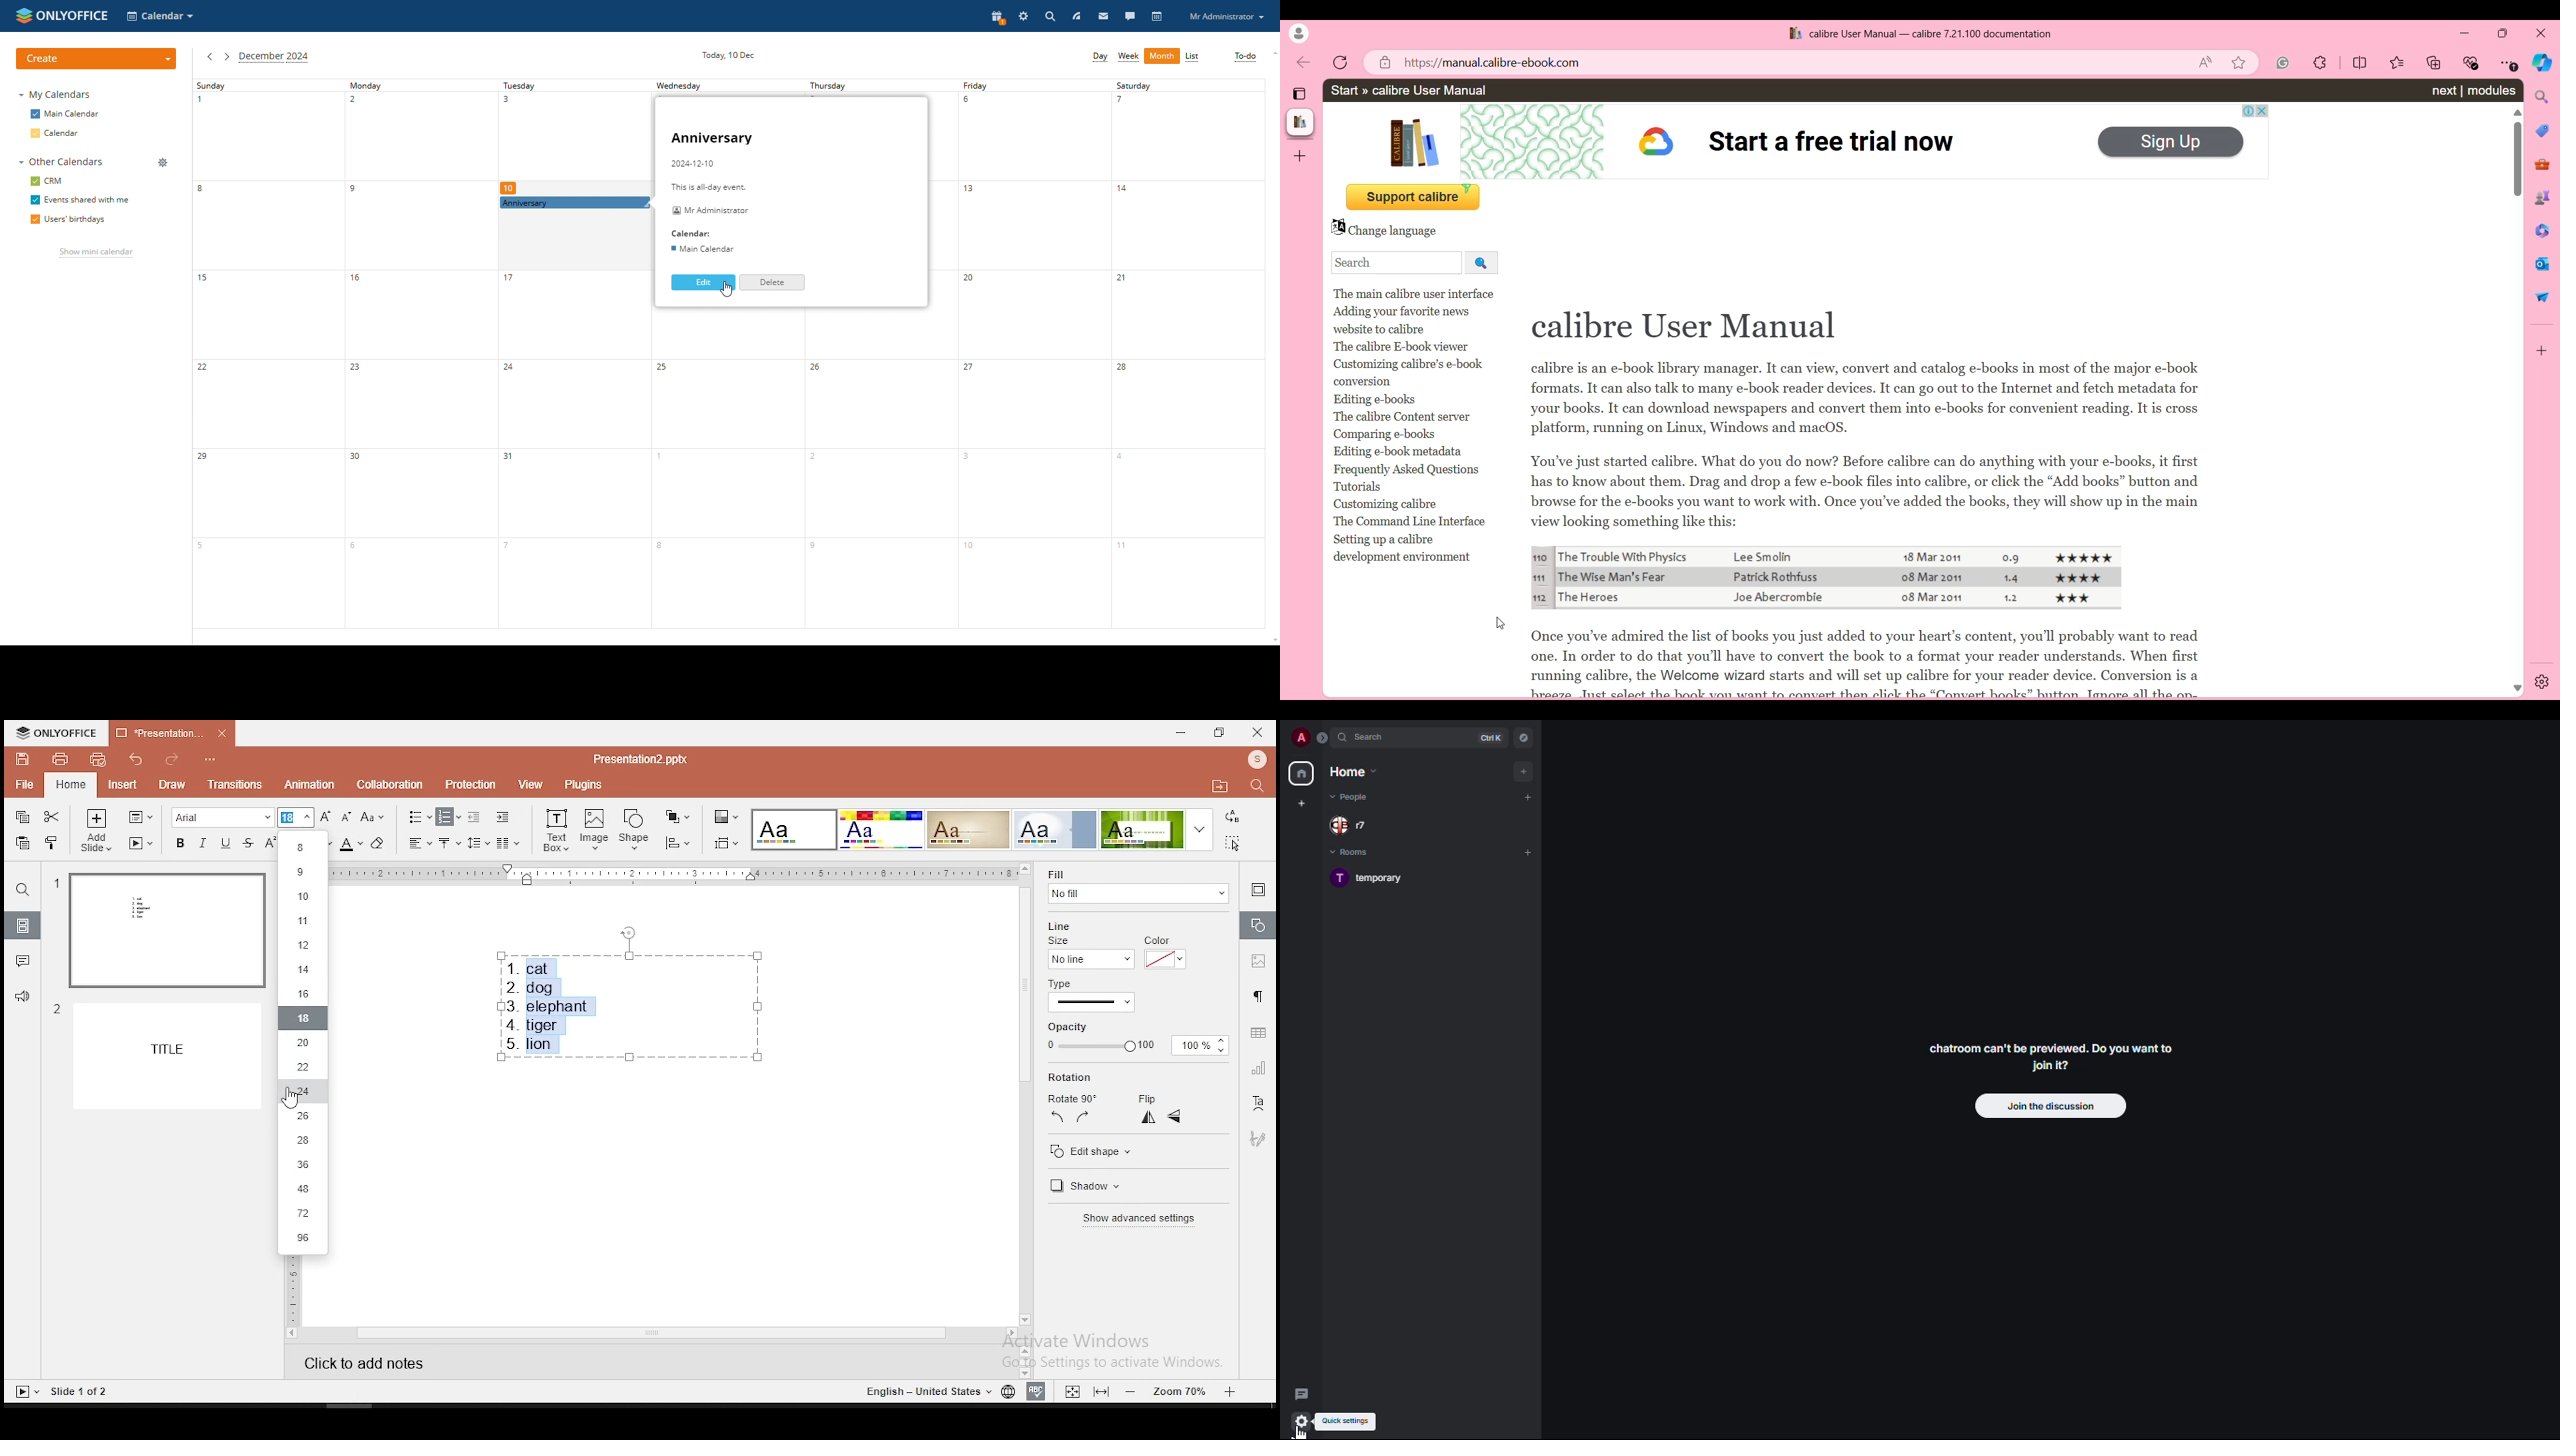 This screenshot has width=2576, height=1456. Describe the element at coordinates (1304, 62) in the screenshot. I see `Go back` at that location.